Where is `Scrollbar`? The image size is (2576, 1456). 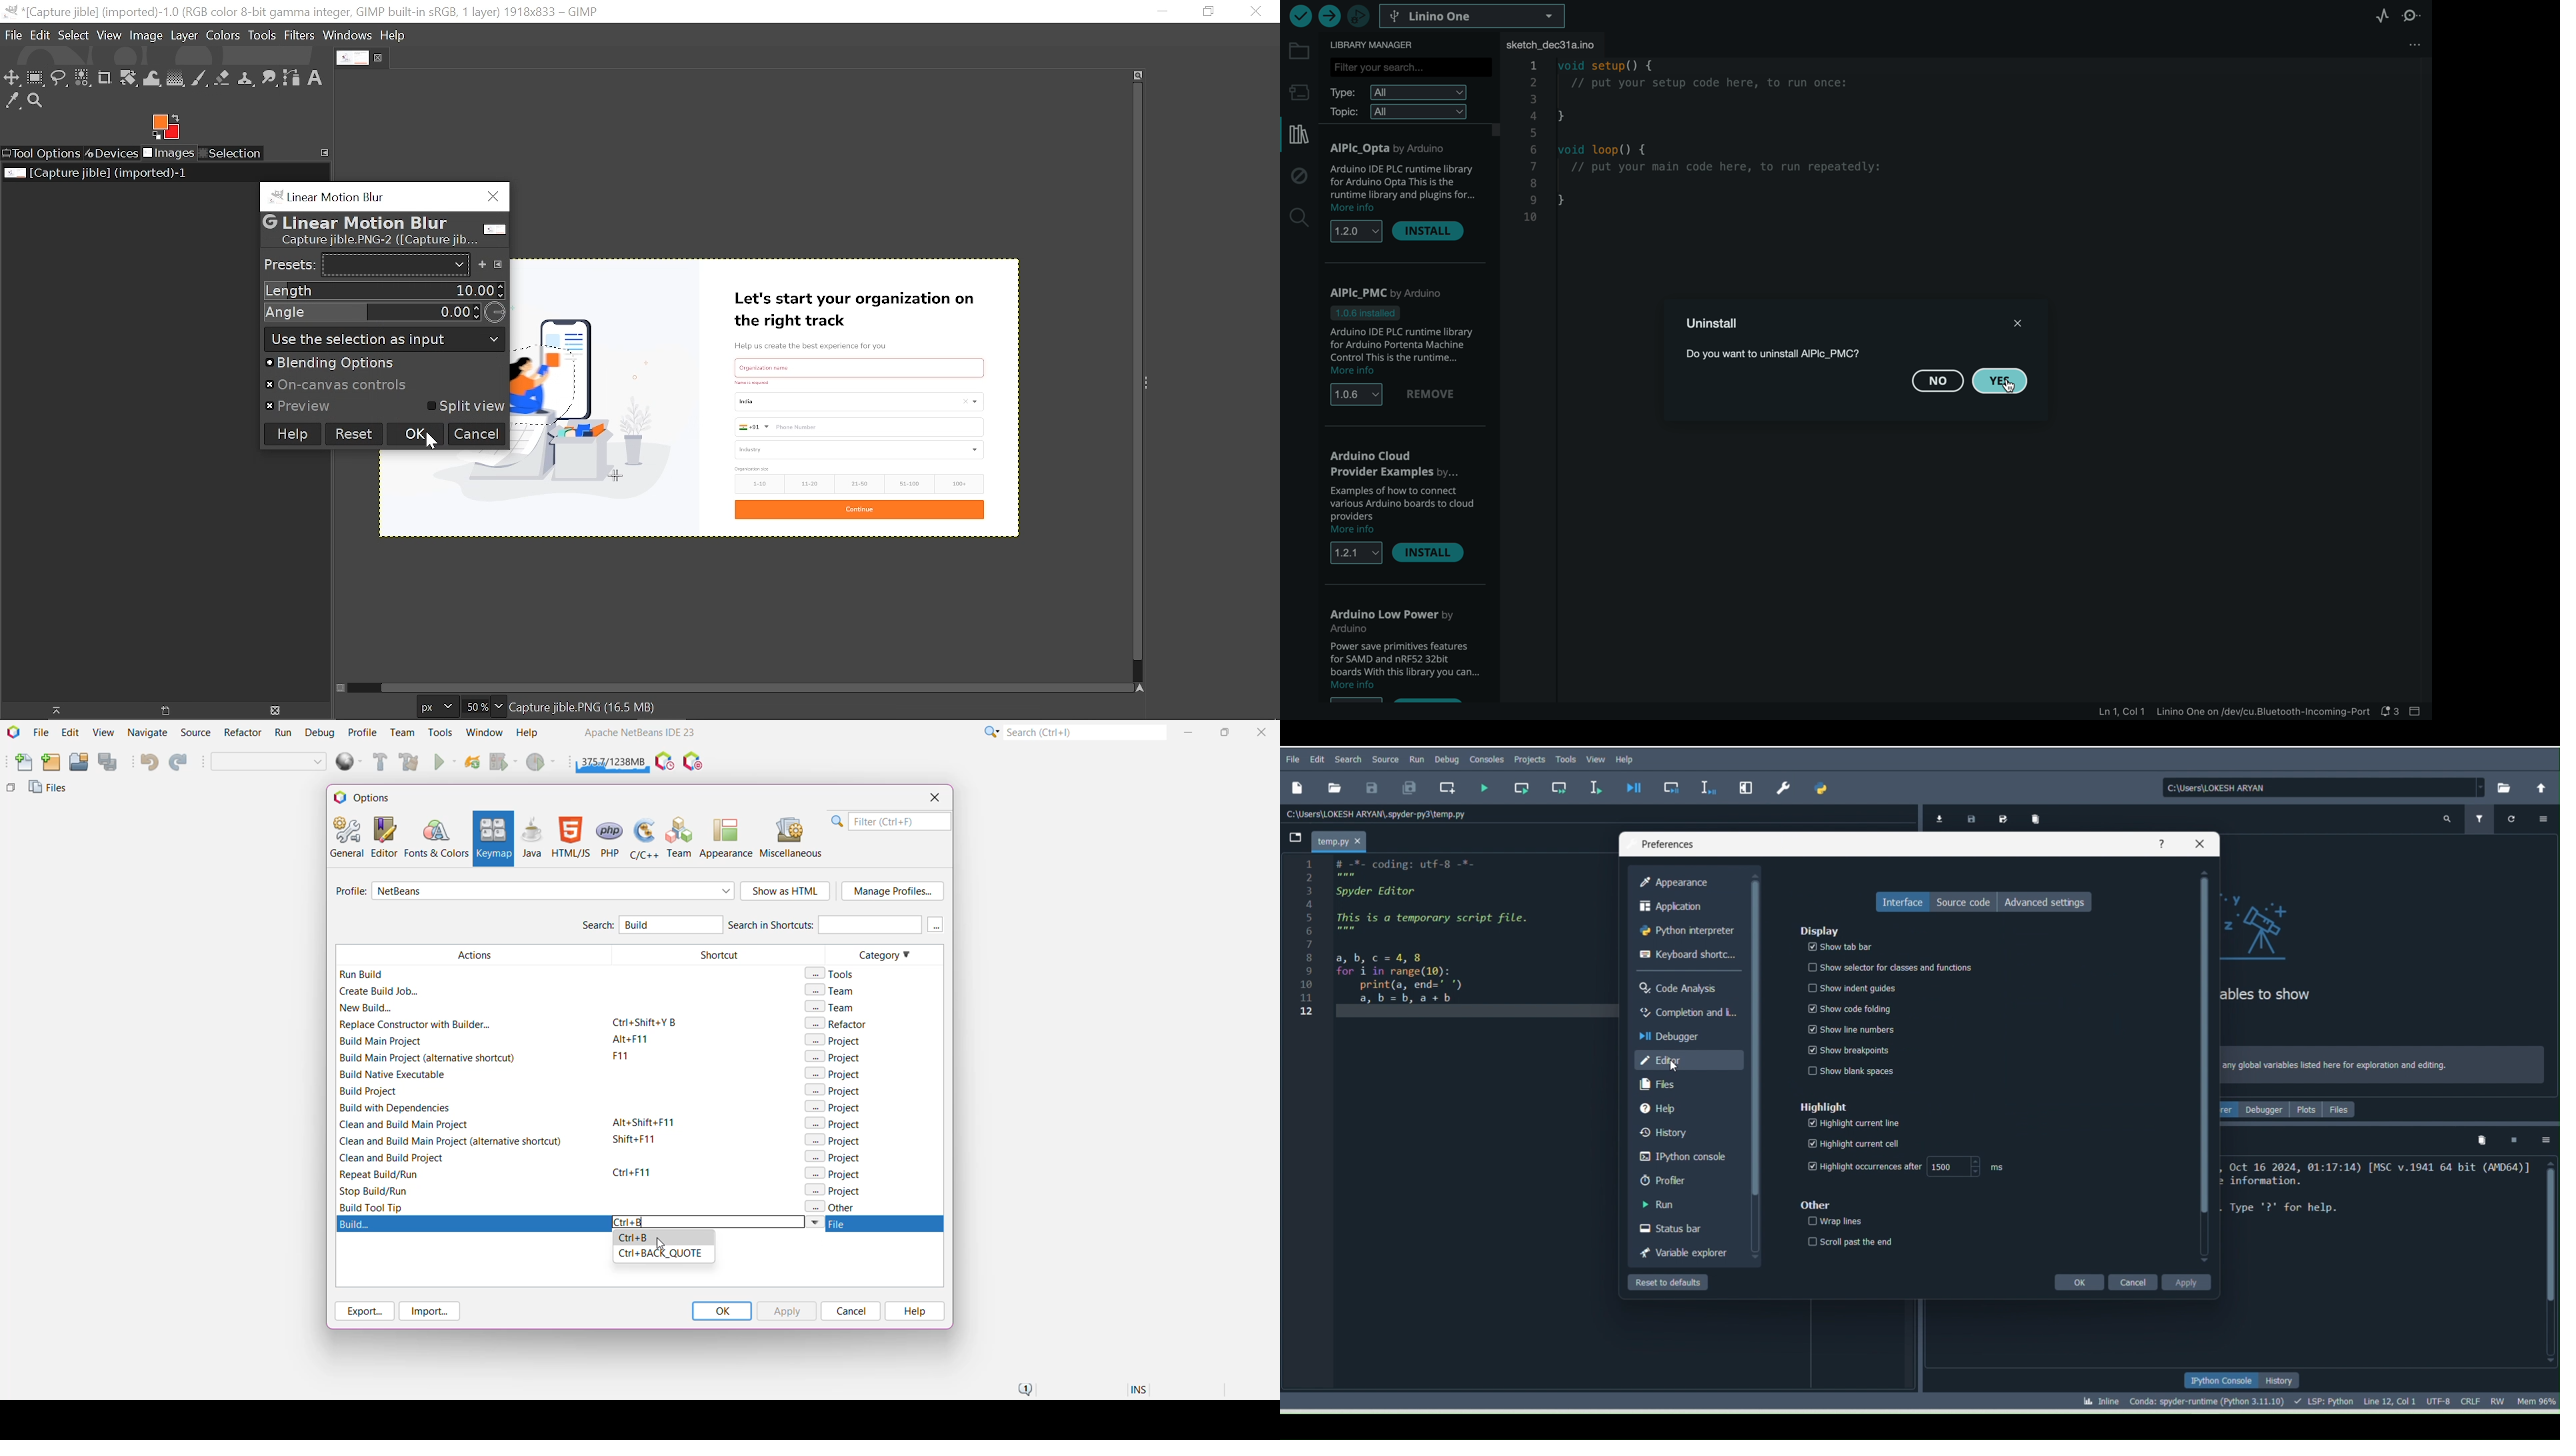 Scrollbar is located at coordinates (2205, 1067).